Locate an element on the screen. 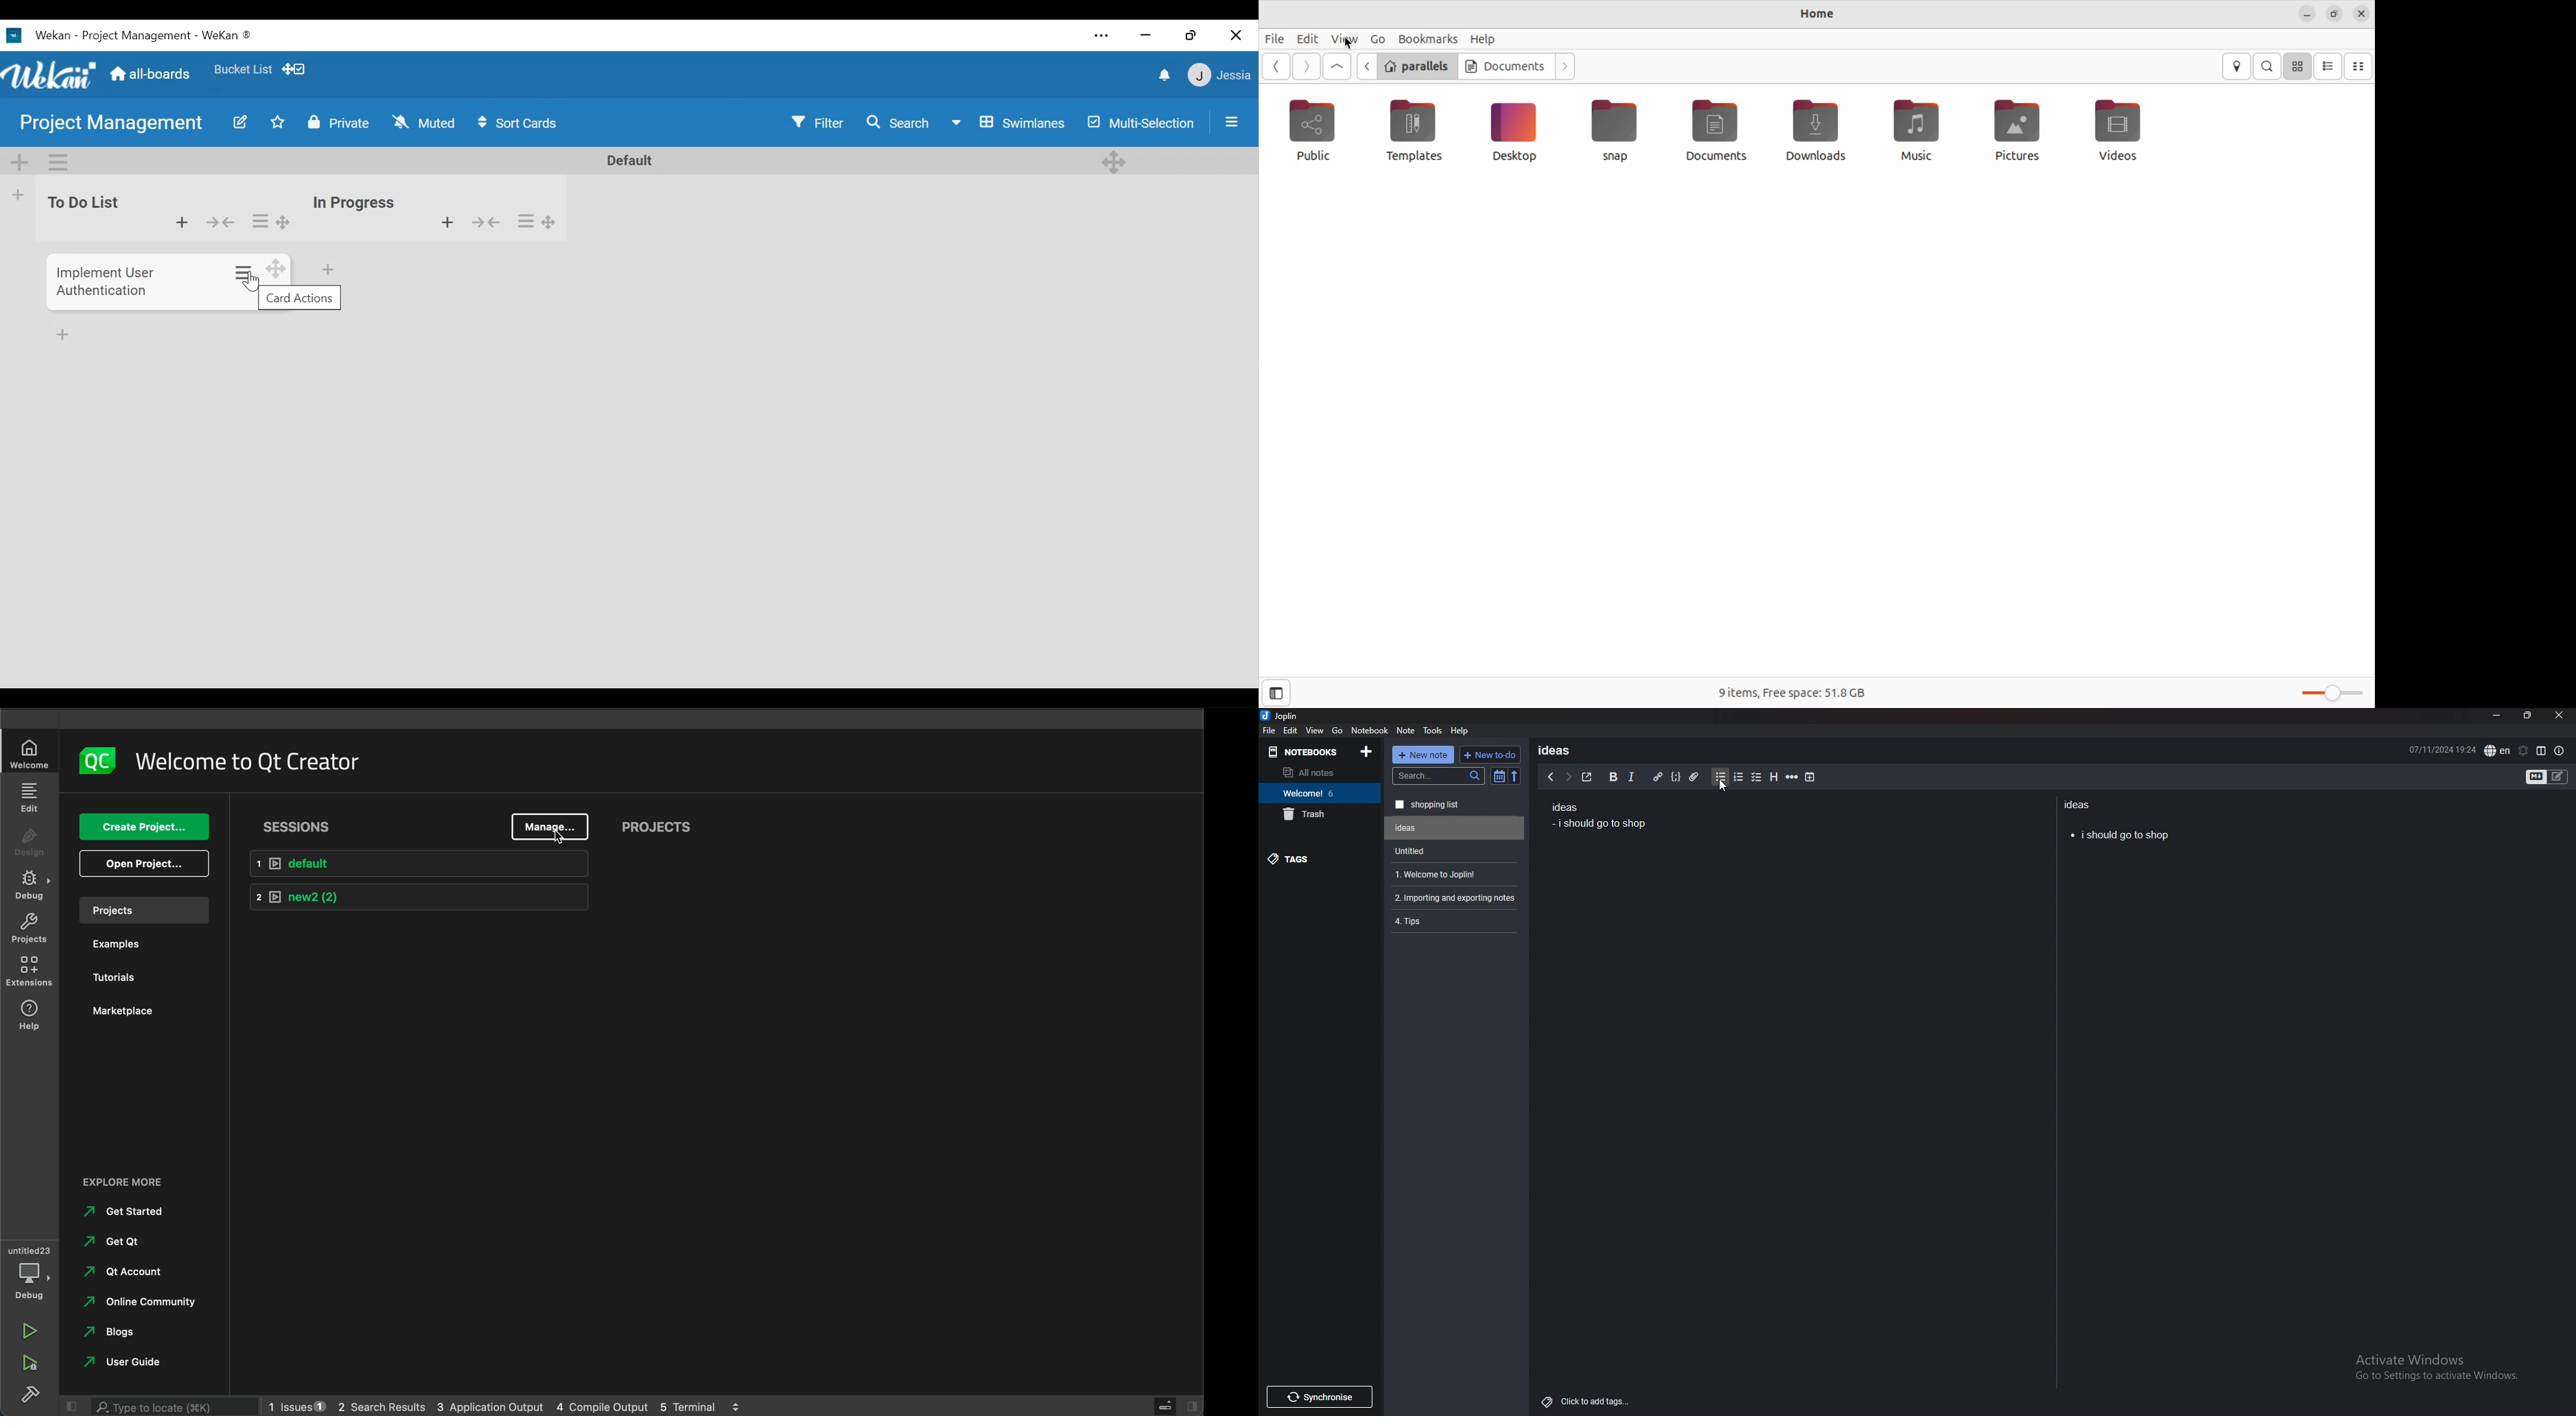  i should go to shop is located at coordinates (1602, 825).